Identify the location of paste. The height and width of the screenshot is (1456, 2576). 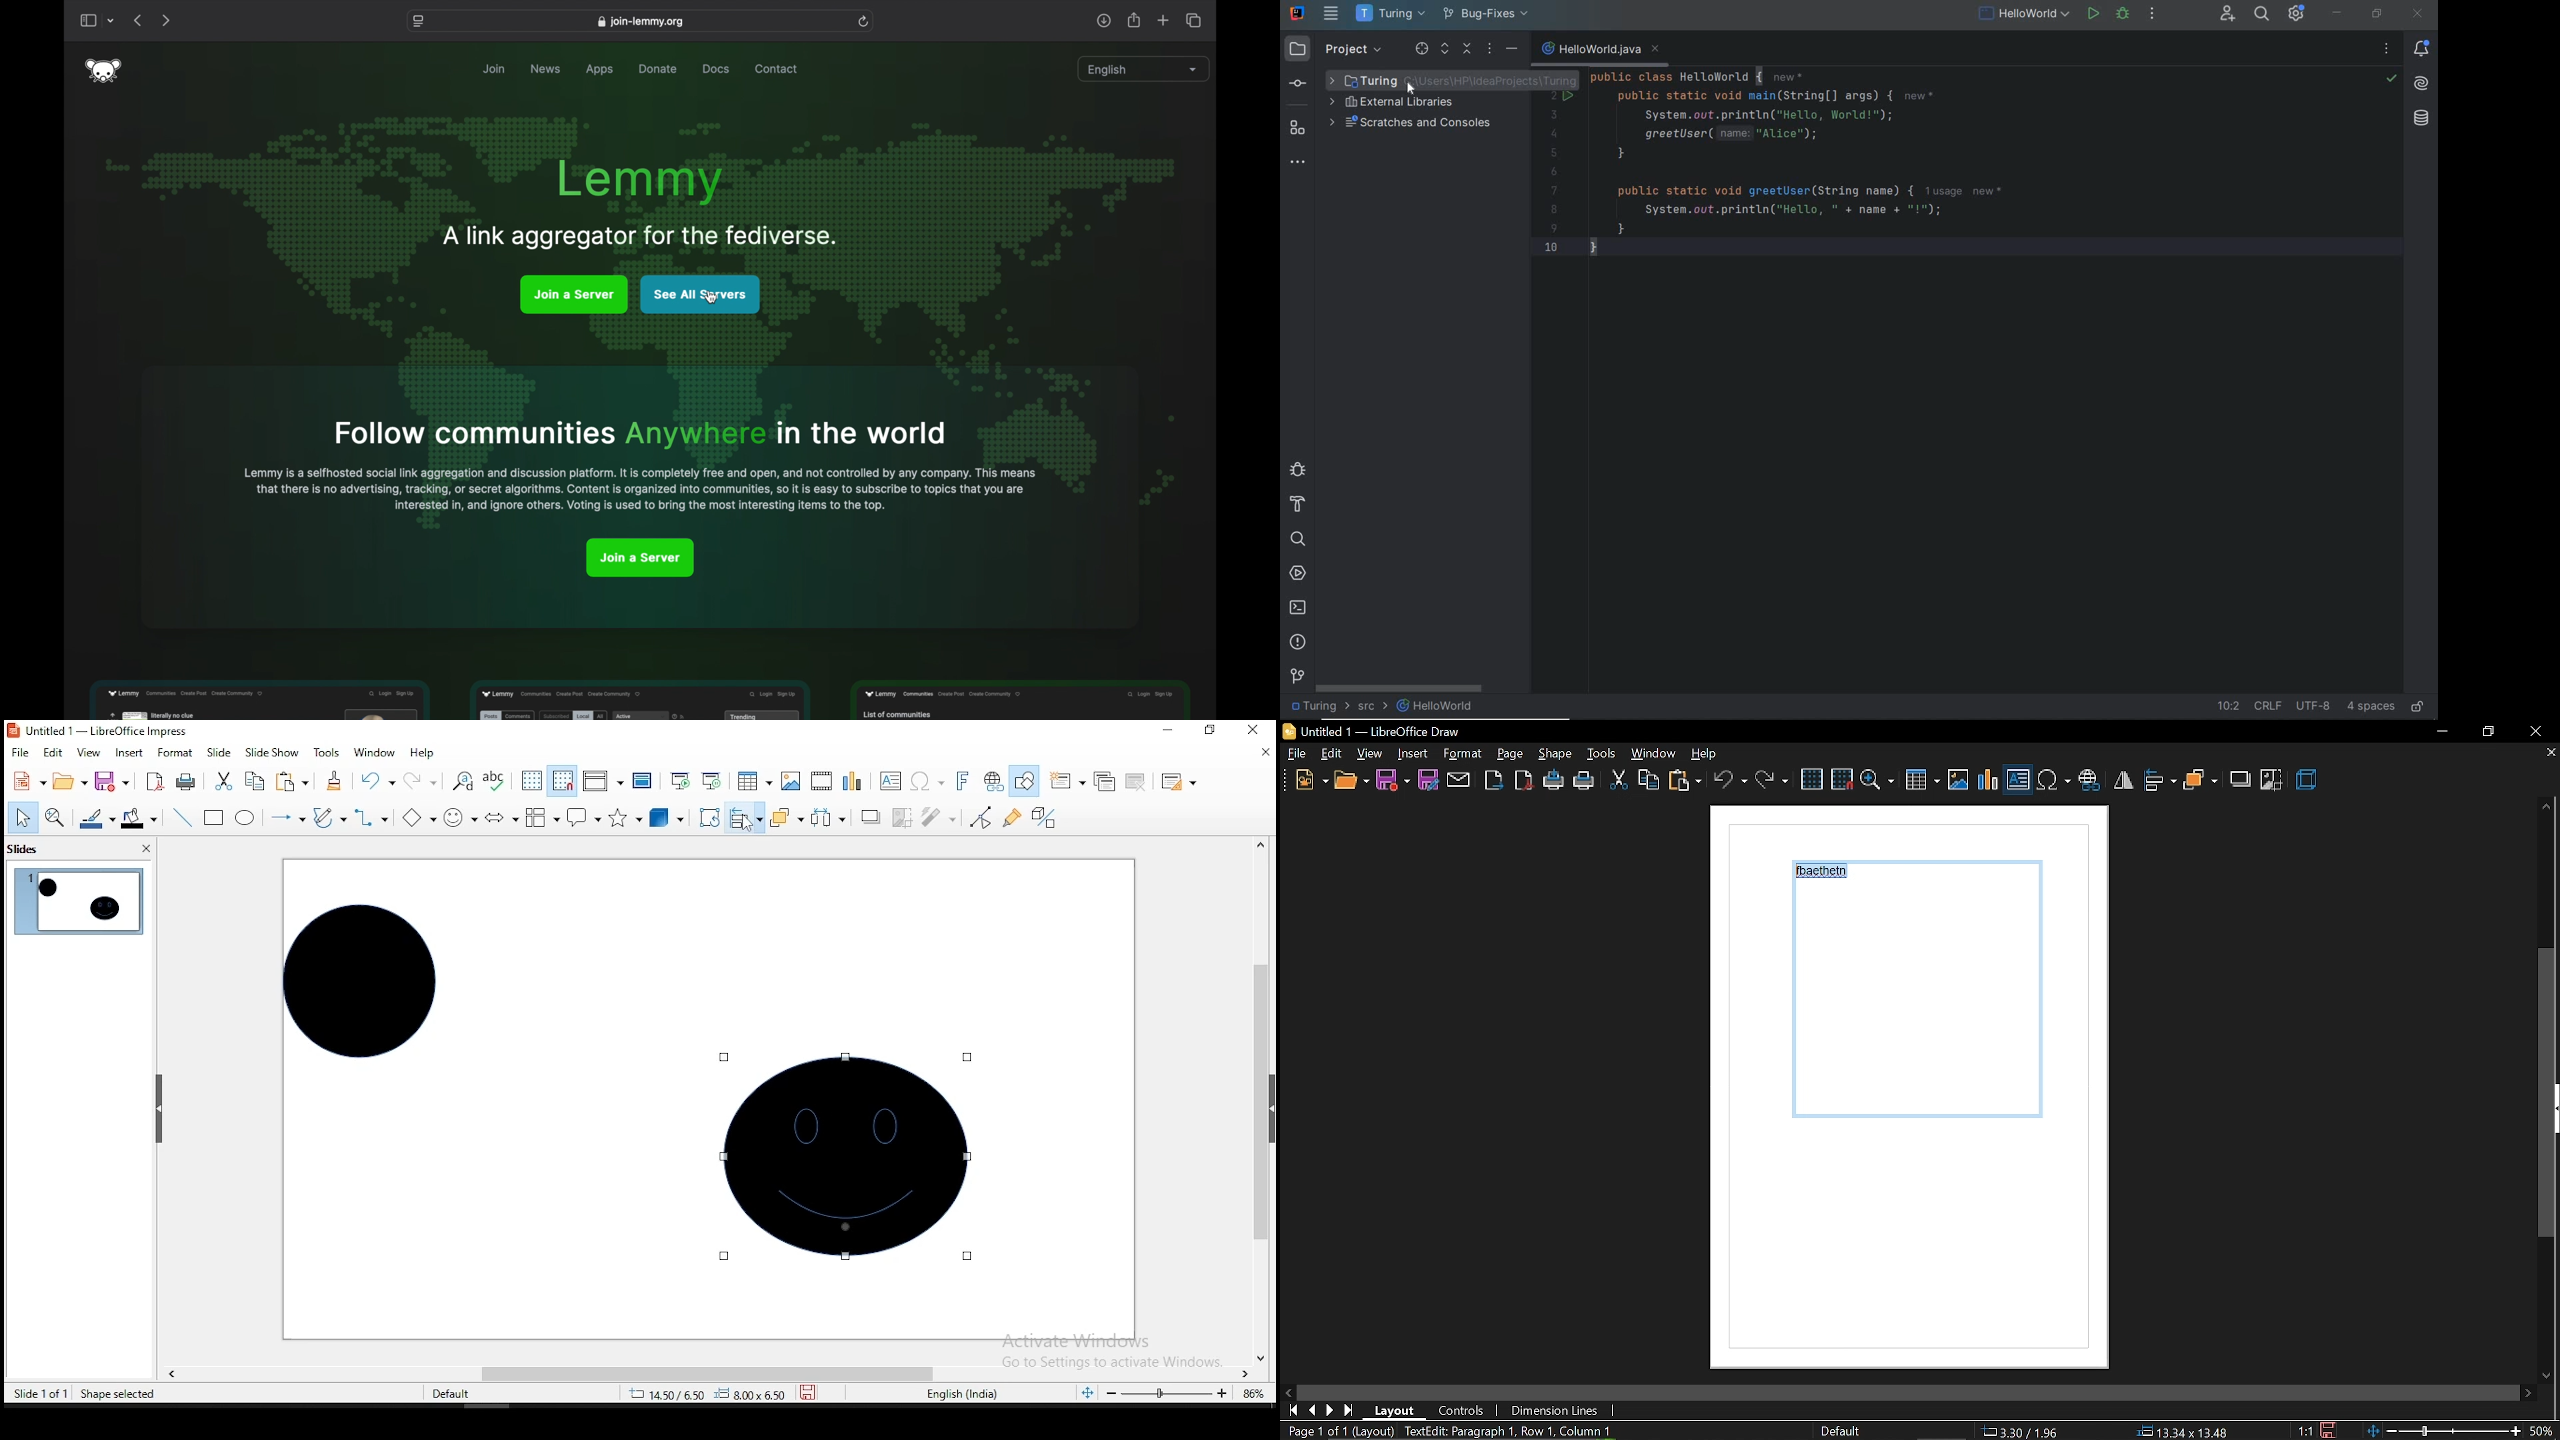
(292, 783).